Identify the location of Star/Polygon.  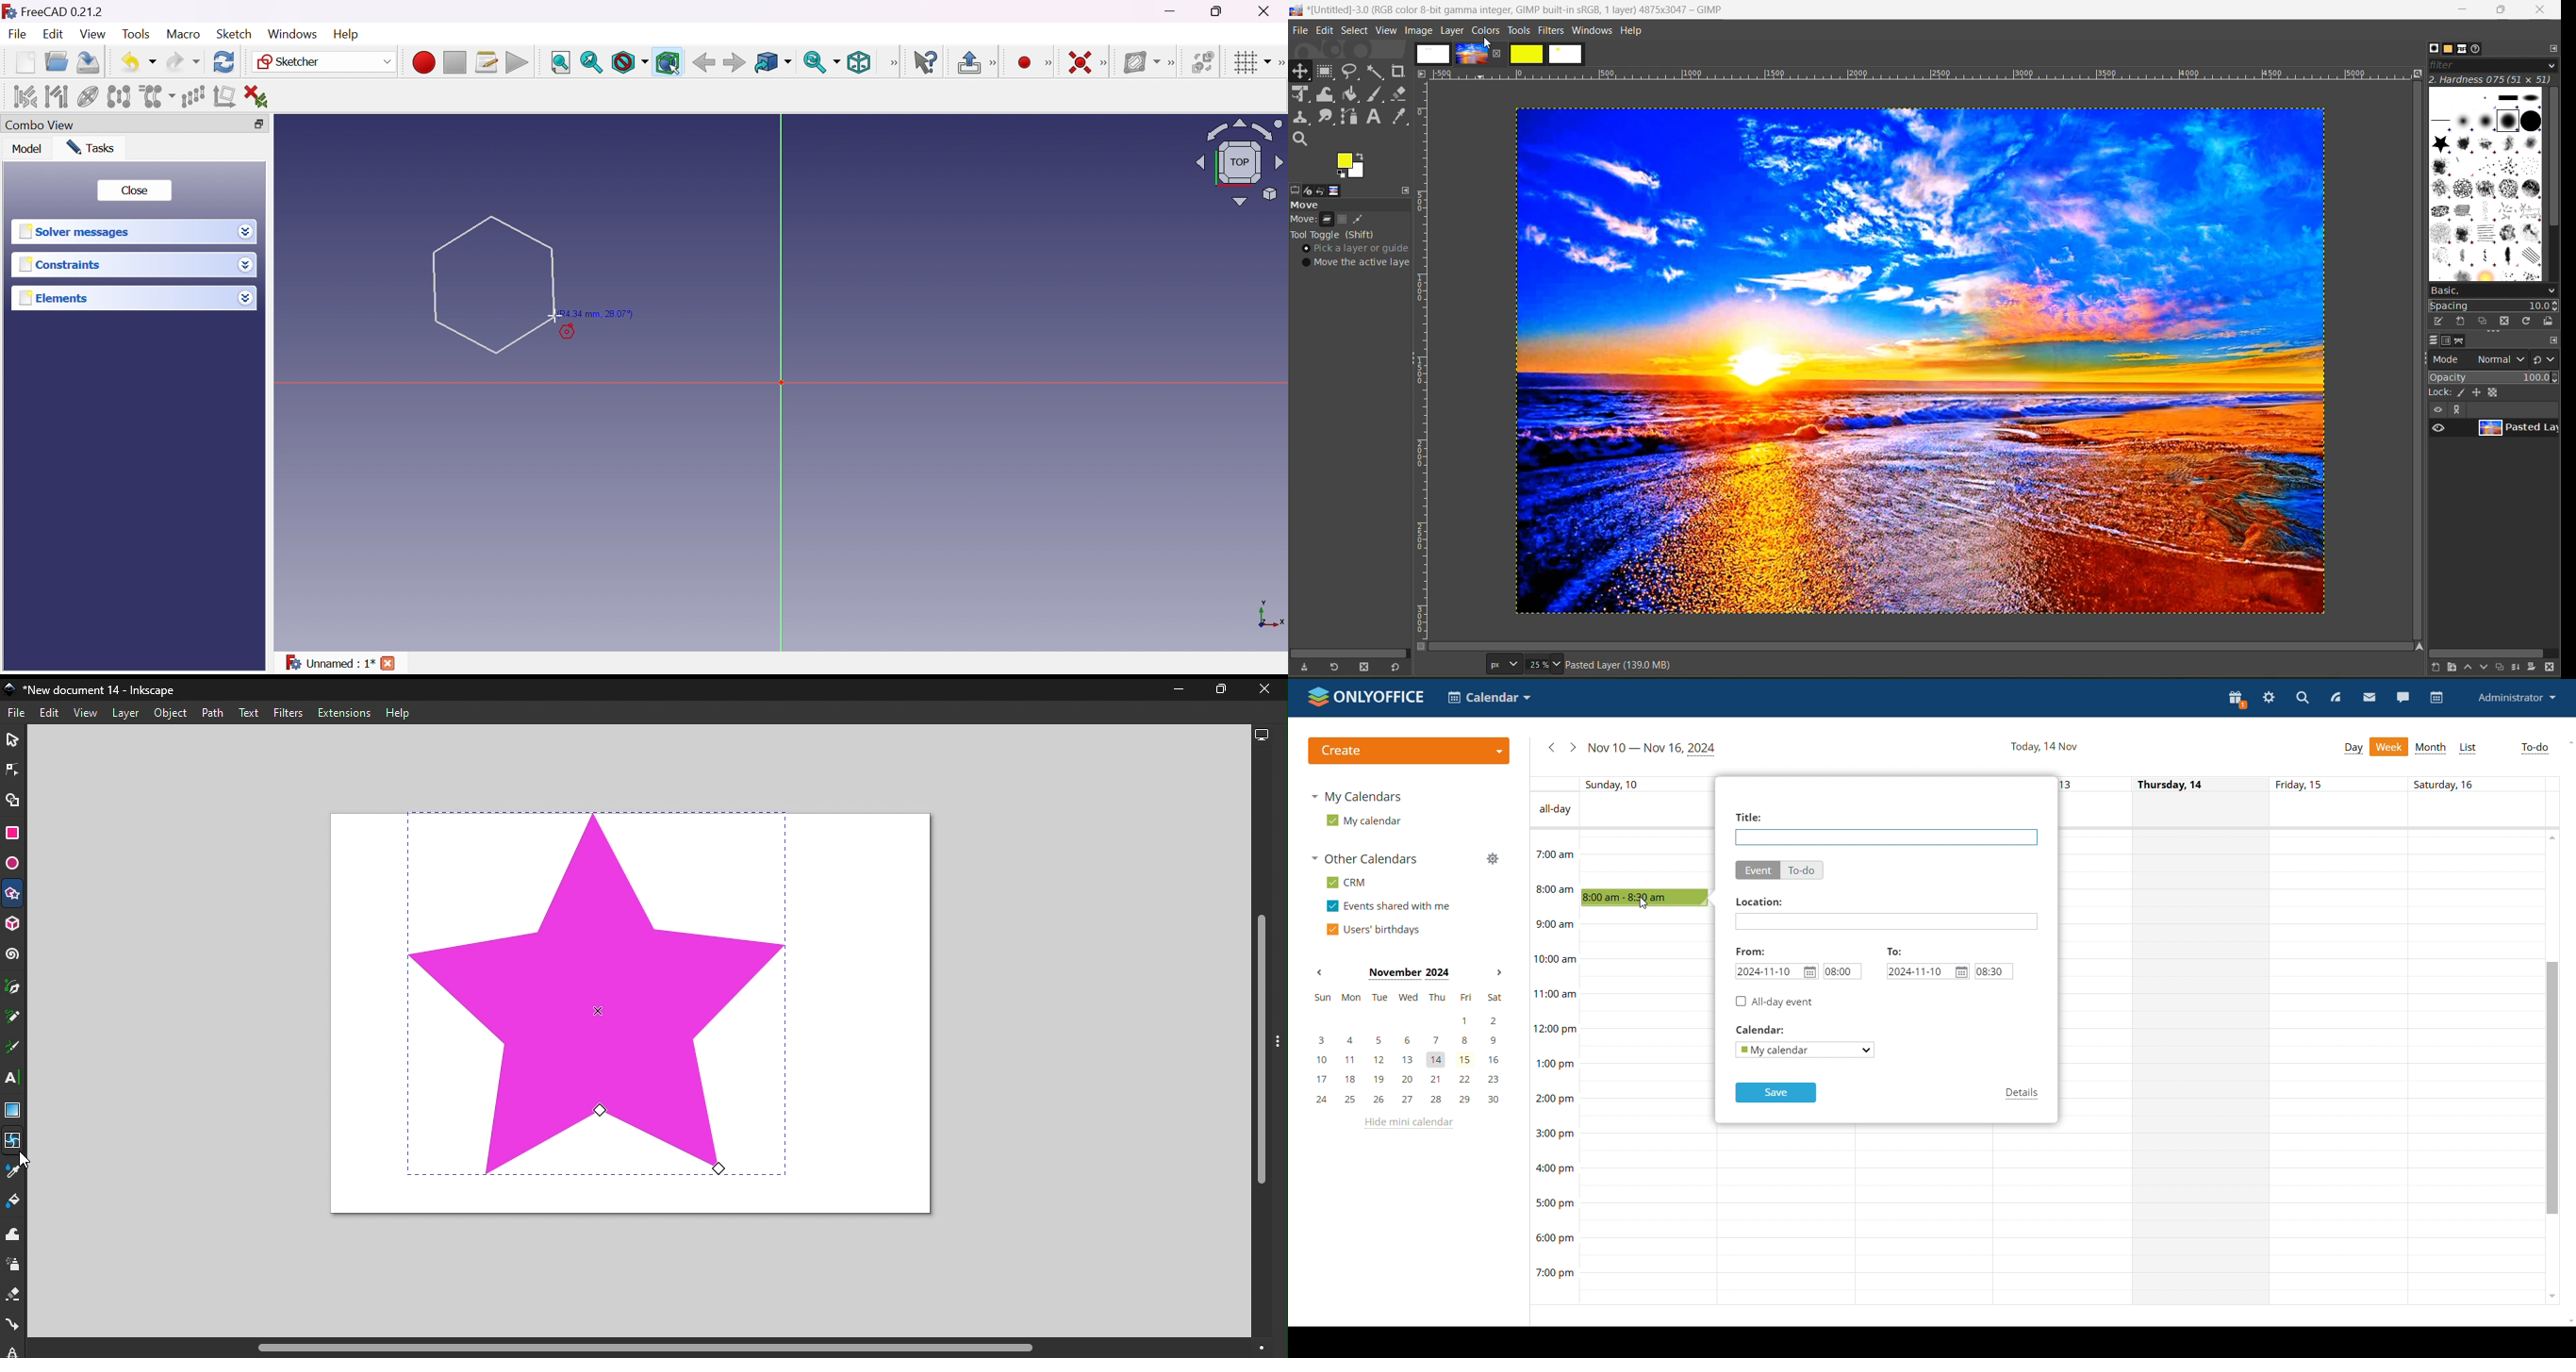
(13, 896).